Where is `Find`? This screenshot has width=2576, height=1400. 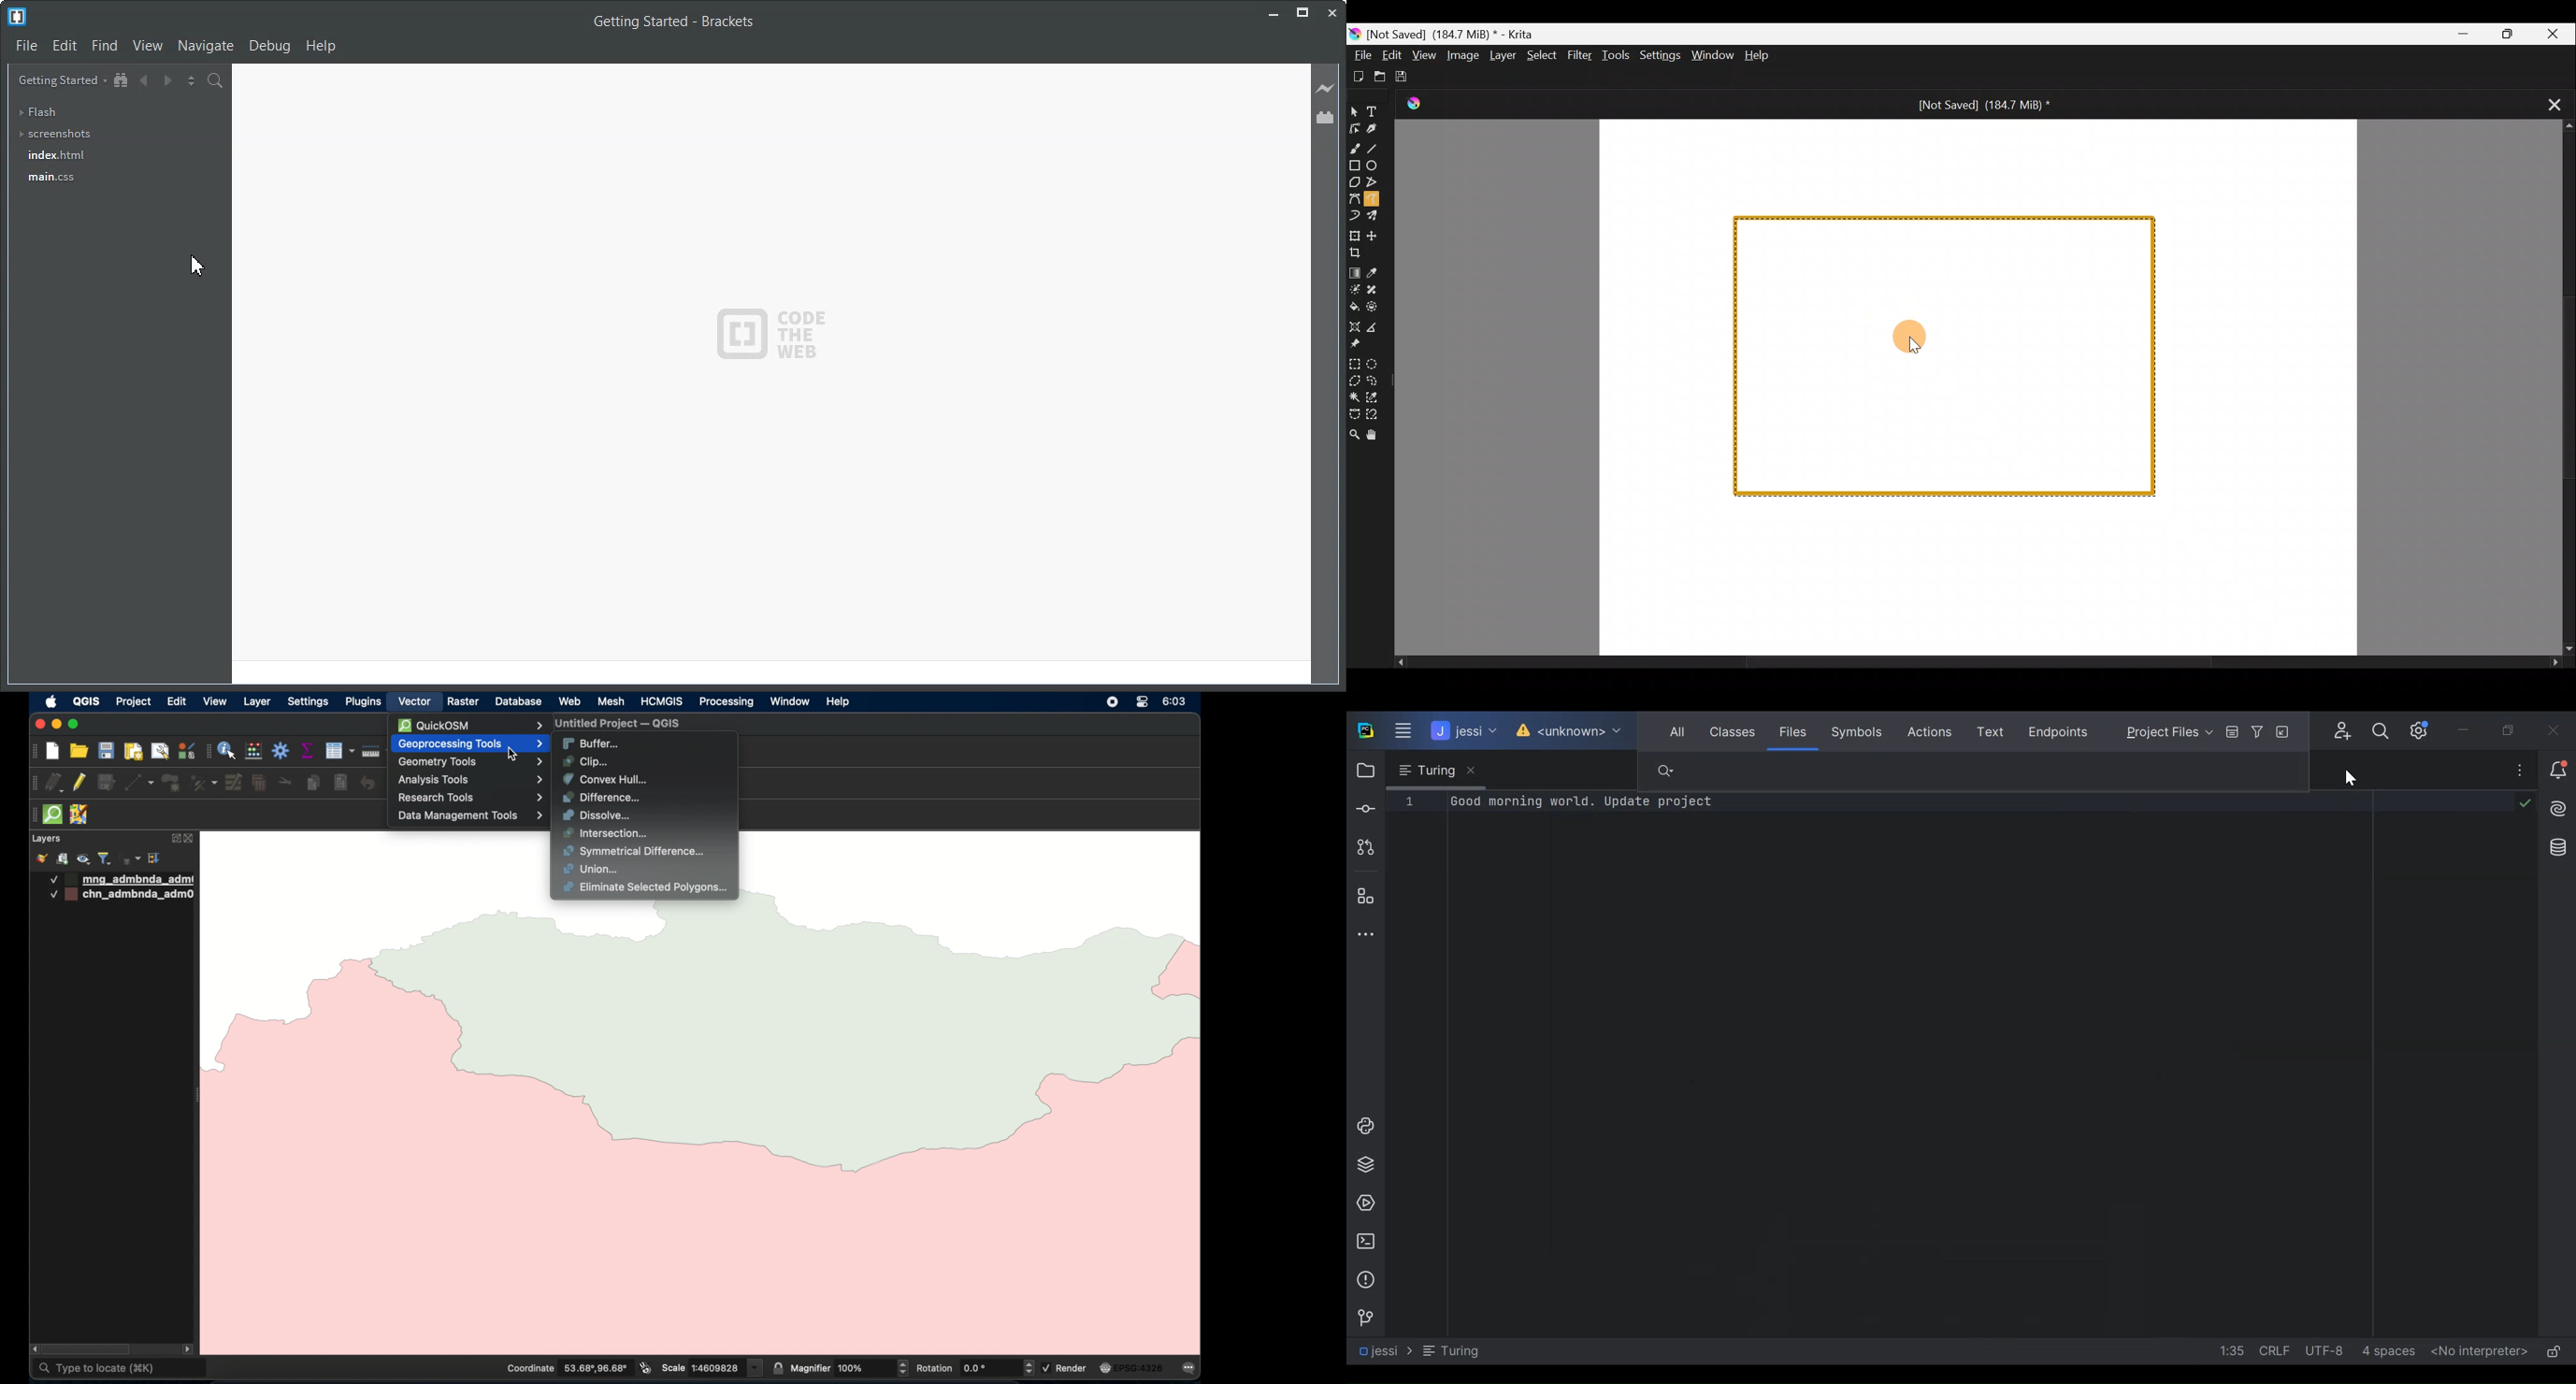 Find is located at coordinates (1989, 771).